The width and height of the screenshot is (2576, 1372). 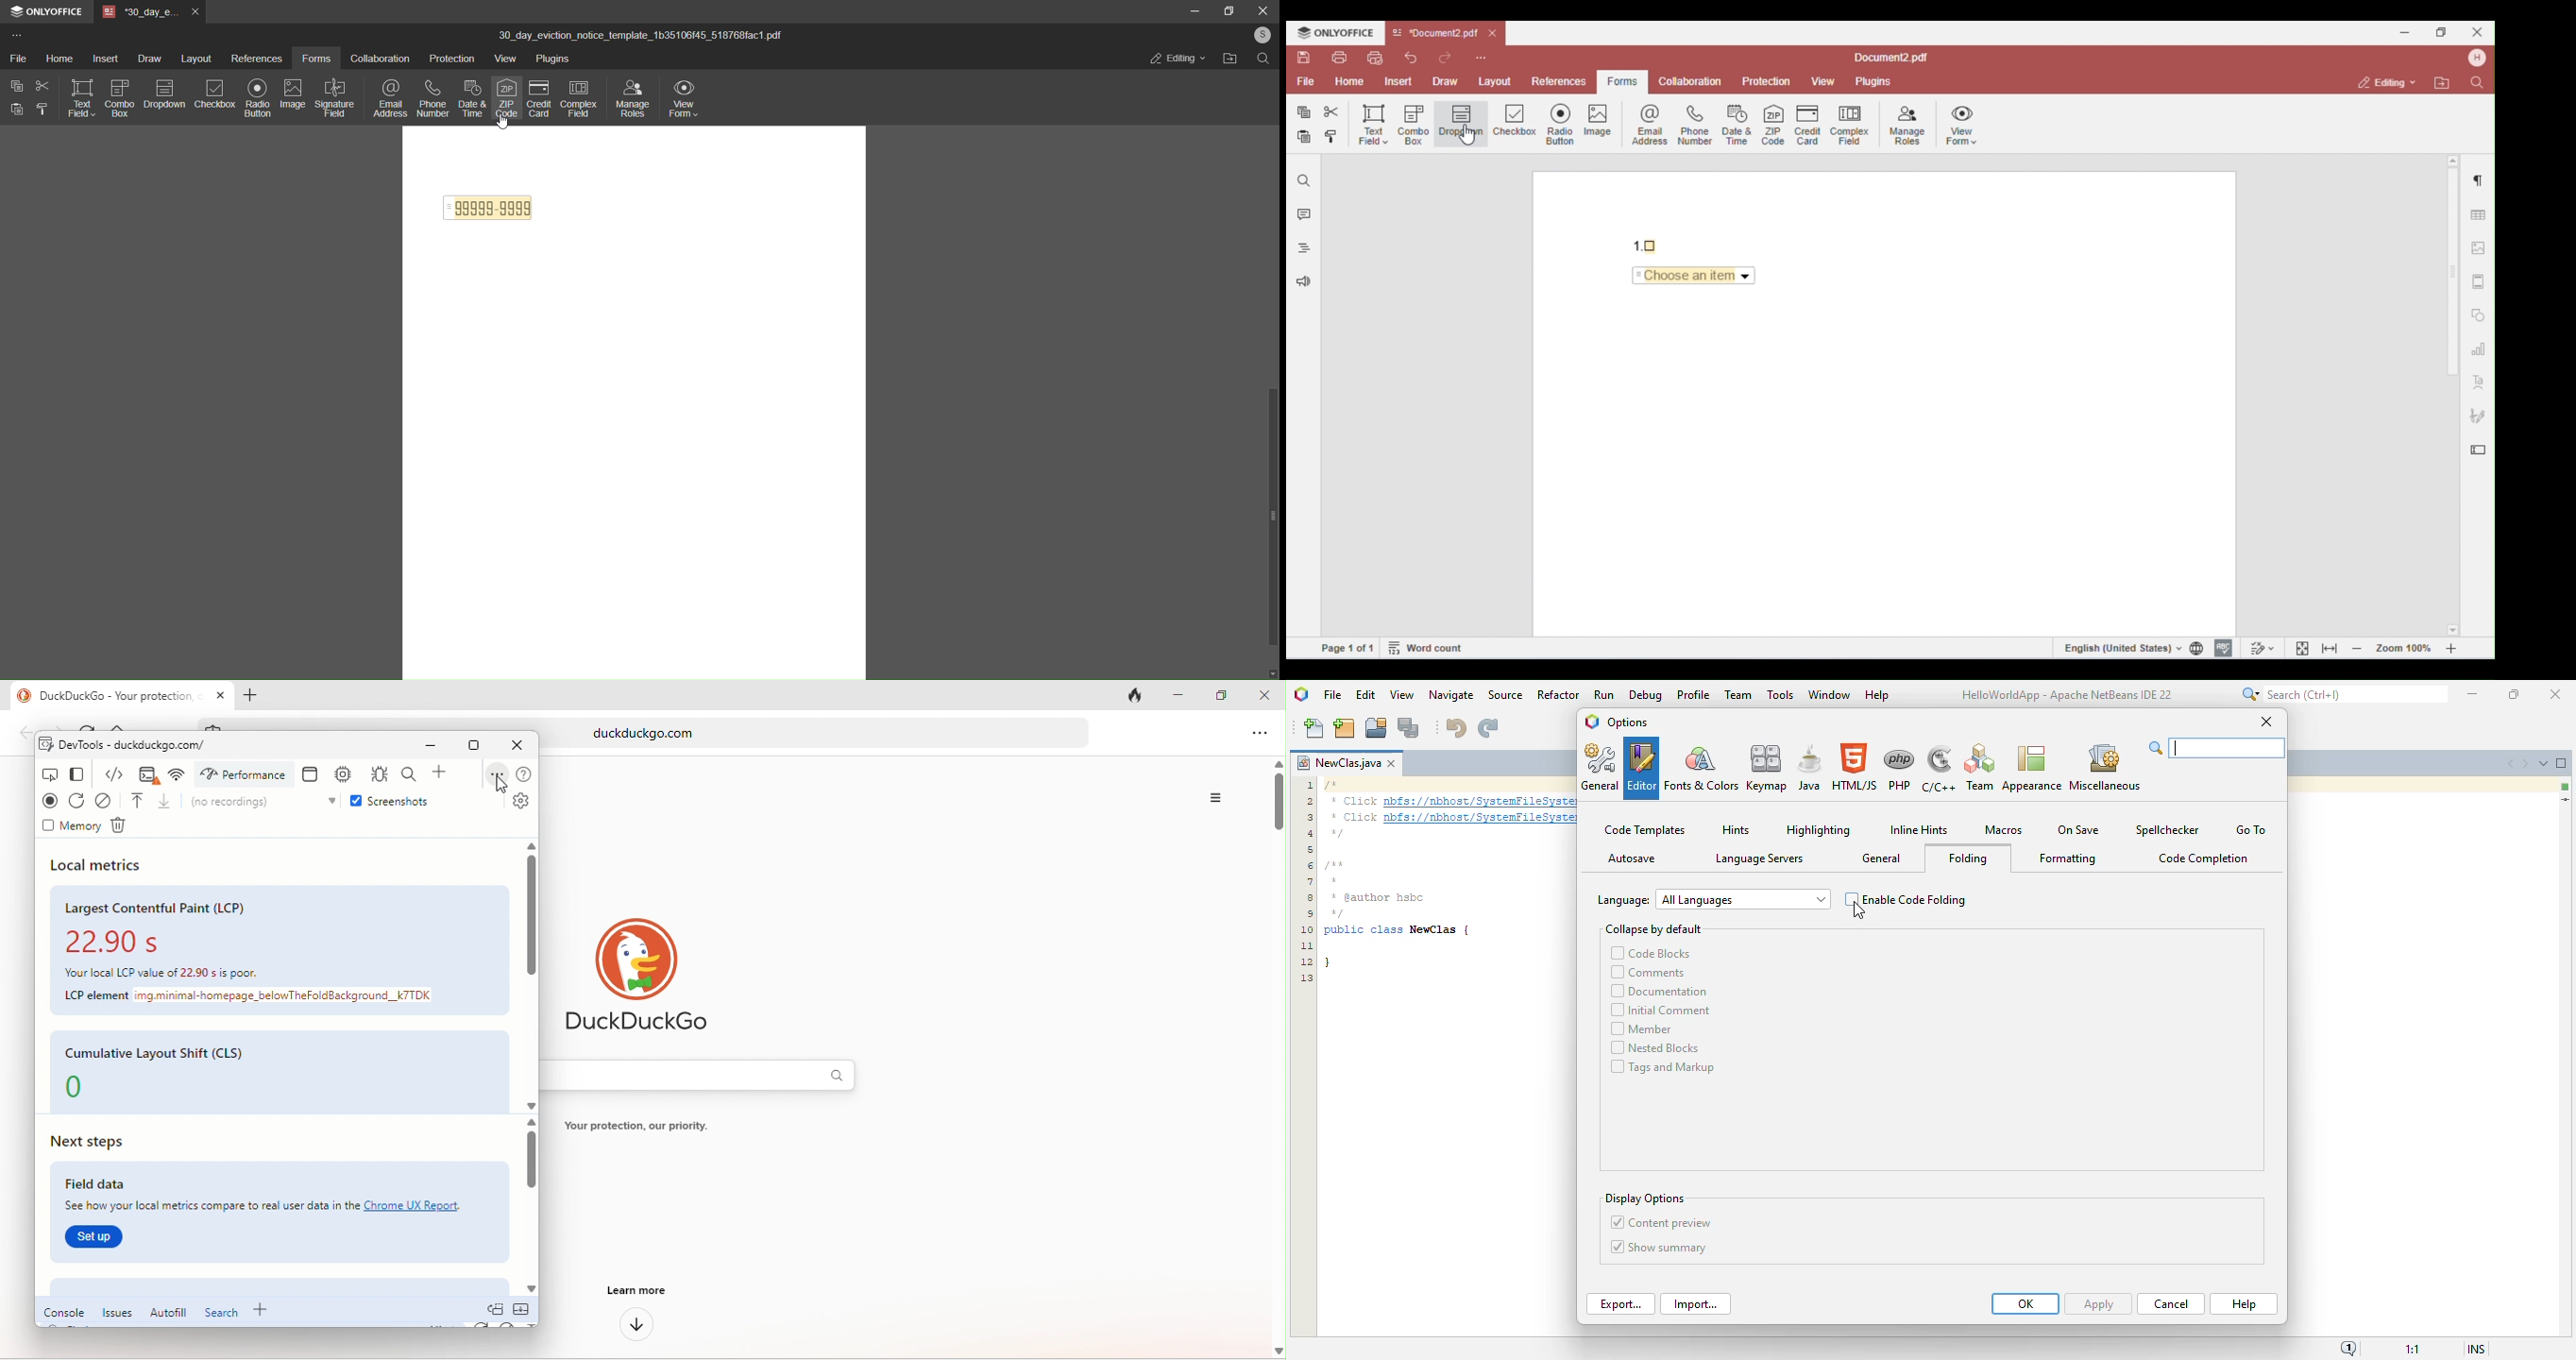 What do you see at coordinates (2069, 858) in the screenshot?
I see `formatting` at bounding box center [2069, 858].